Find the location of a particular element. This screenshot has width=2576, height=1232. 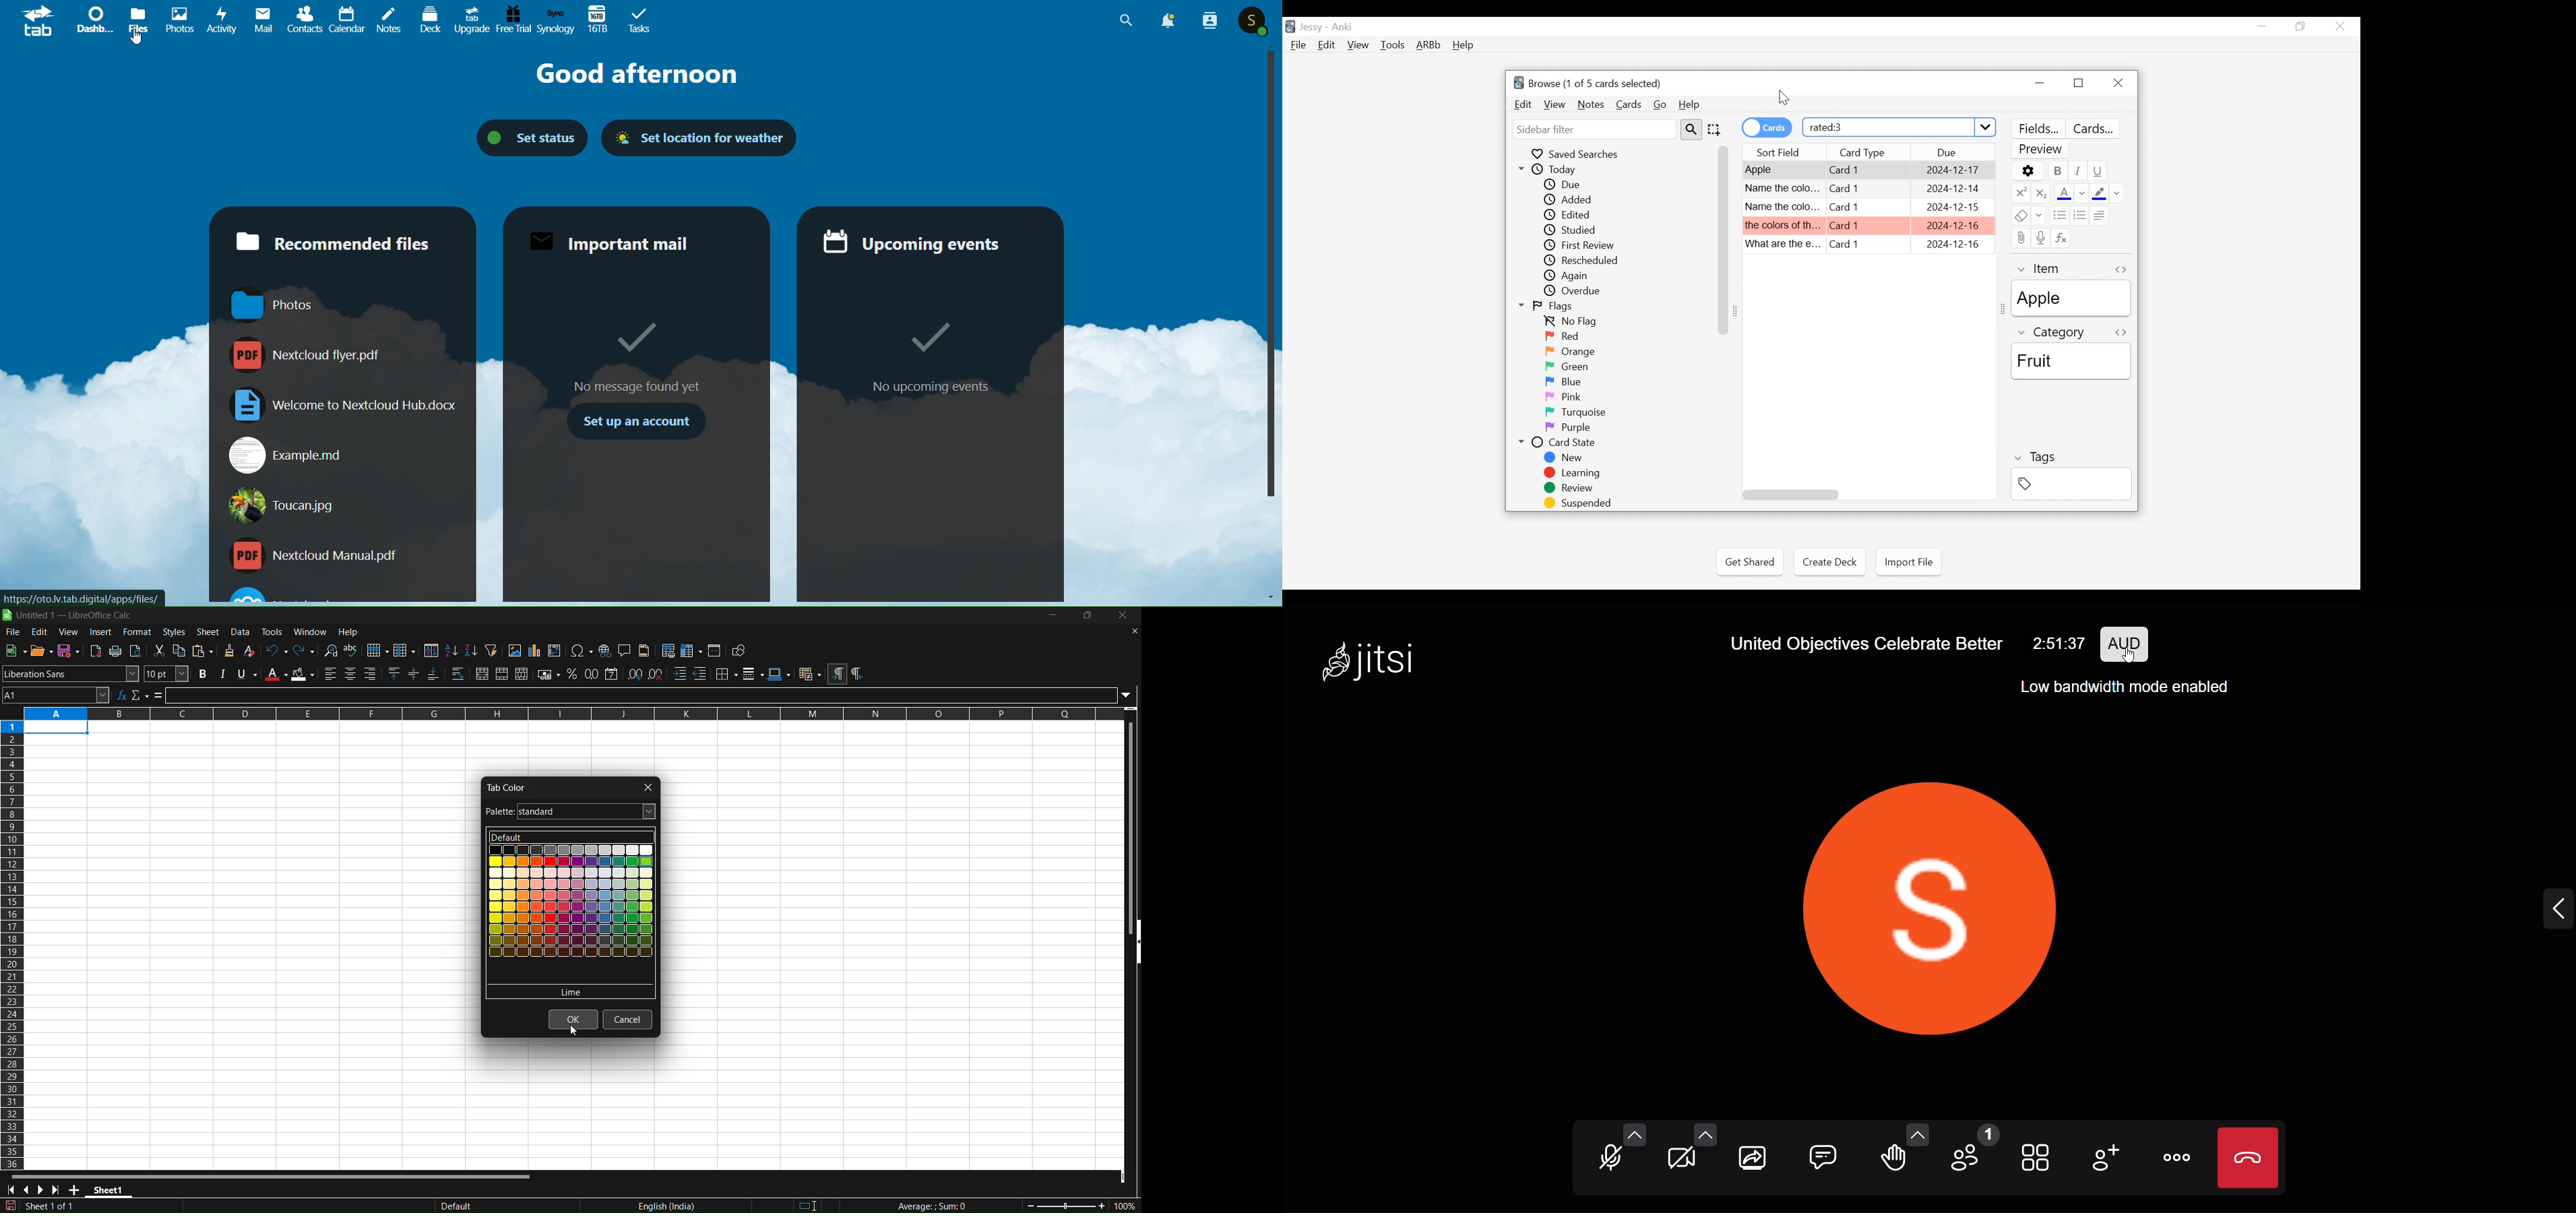

Card Type is located at coordinates (1868, 207).